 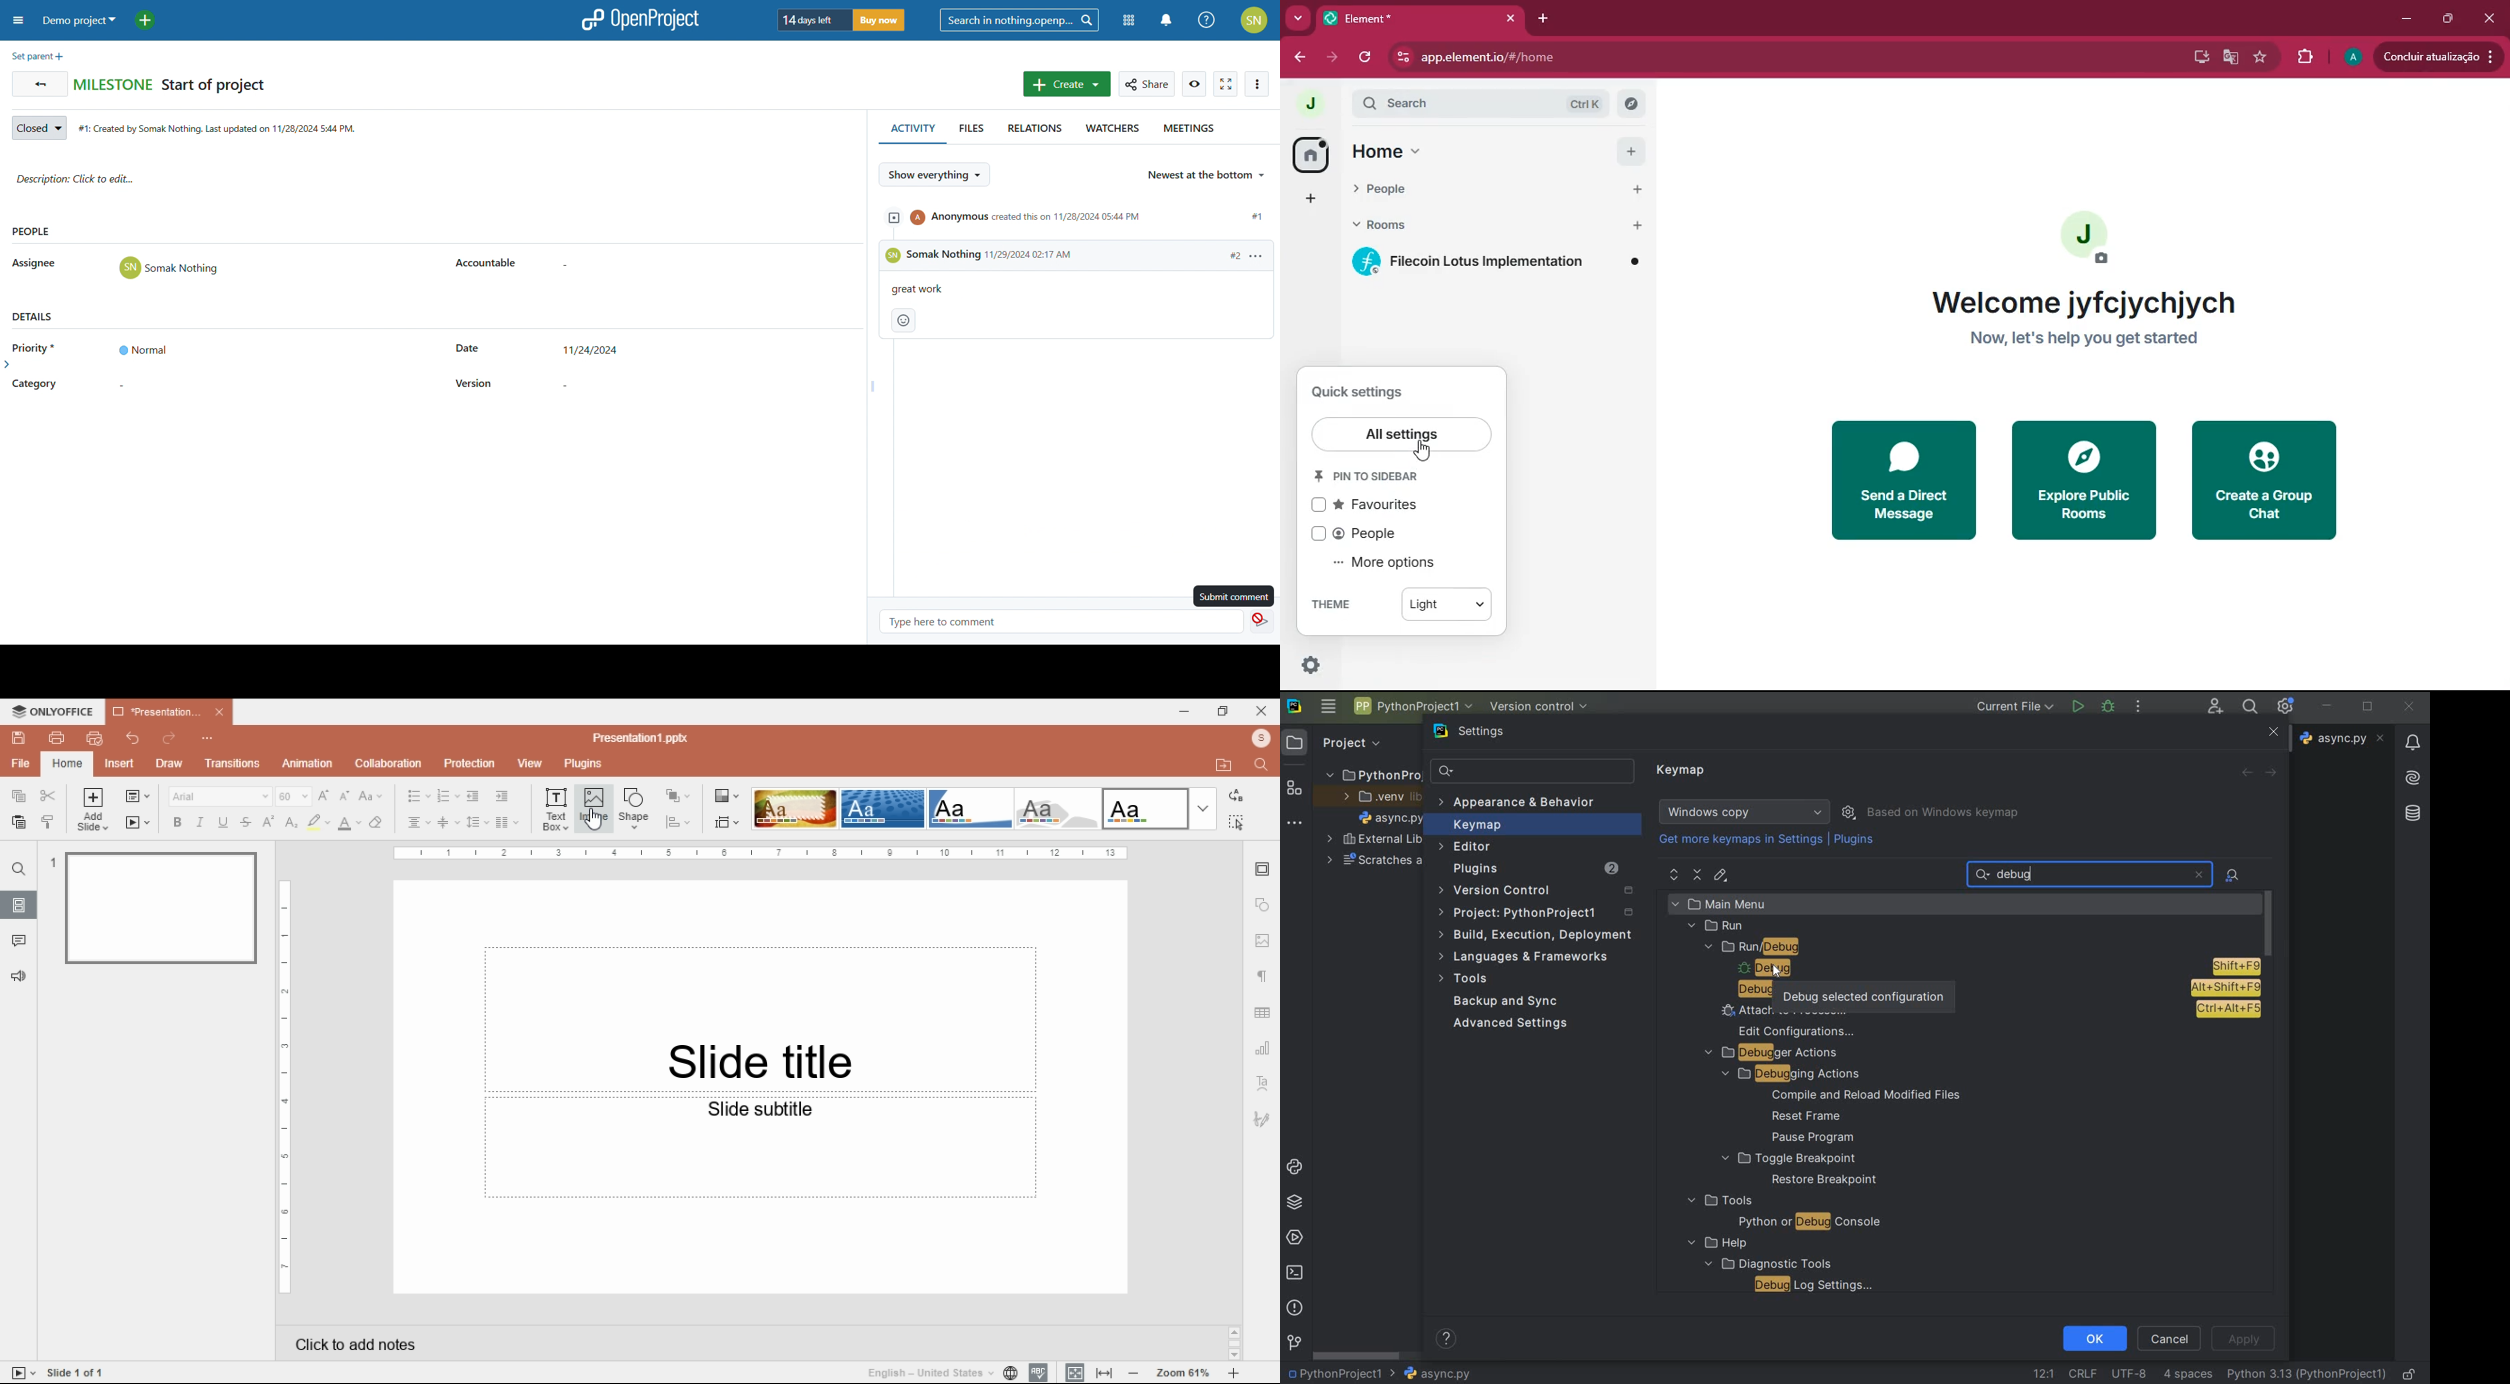 I want to click on code with me, so click(x=2215, y=705).